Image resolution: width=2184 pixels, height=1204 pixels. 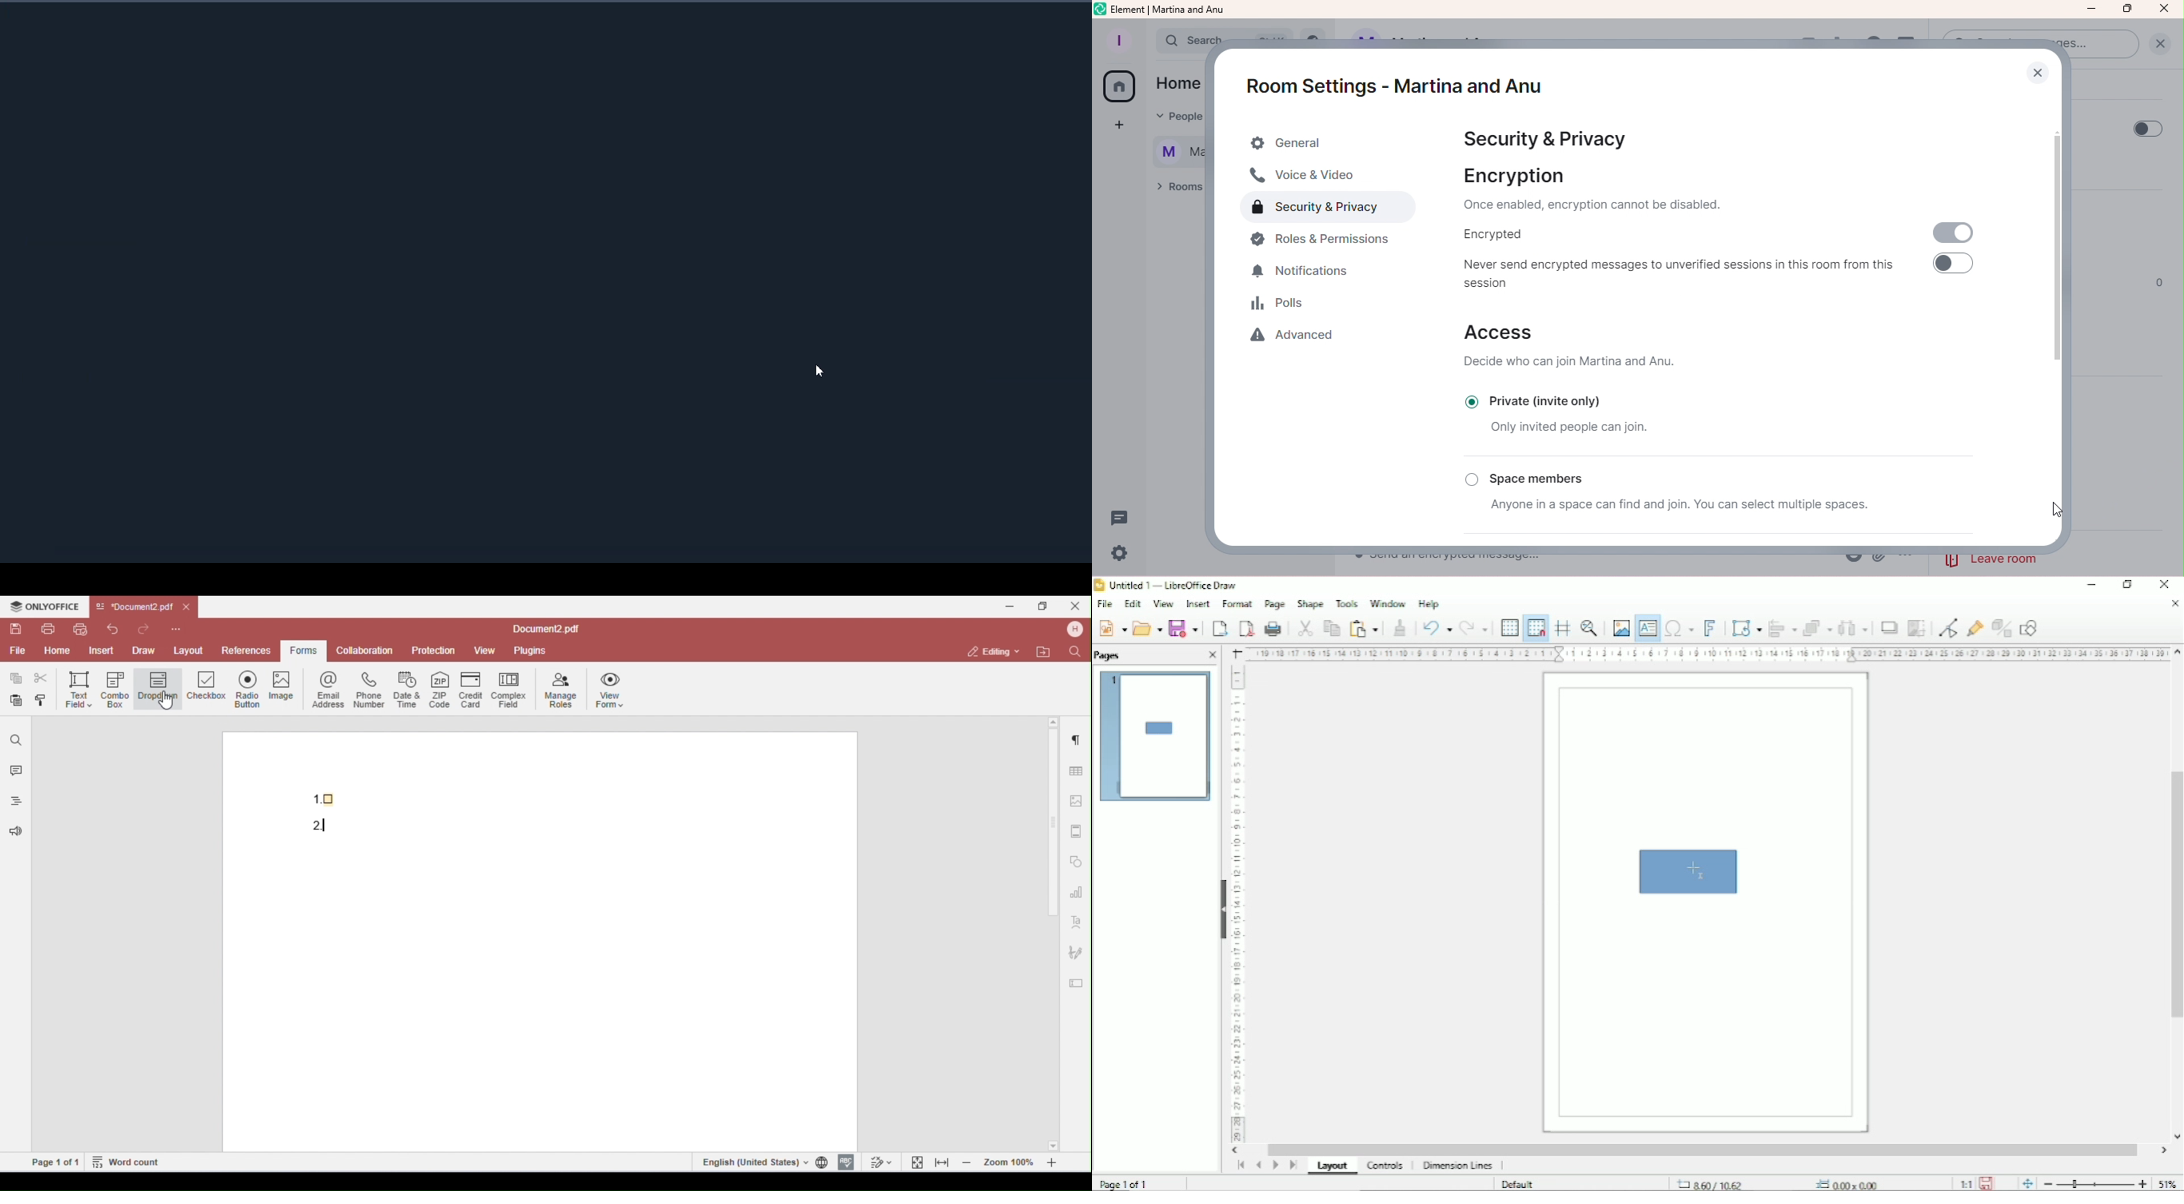 I want to click on computer field, so click(x=509, y=689).